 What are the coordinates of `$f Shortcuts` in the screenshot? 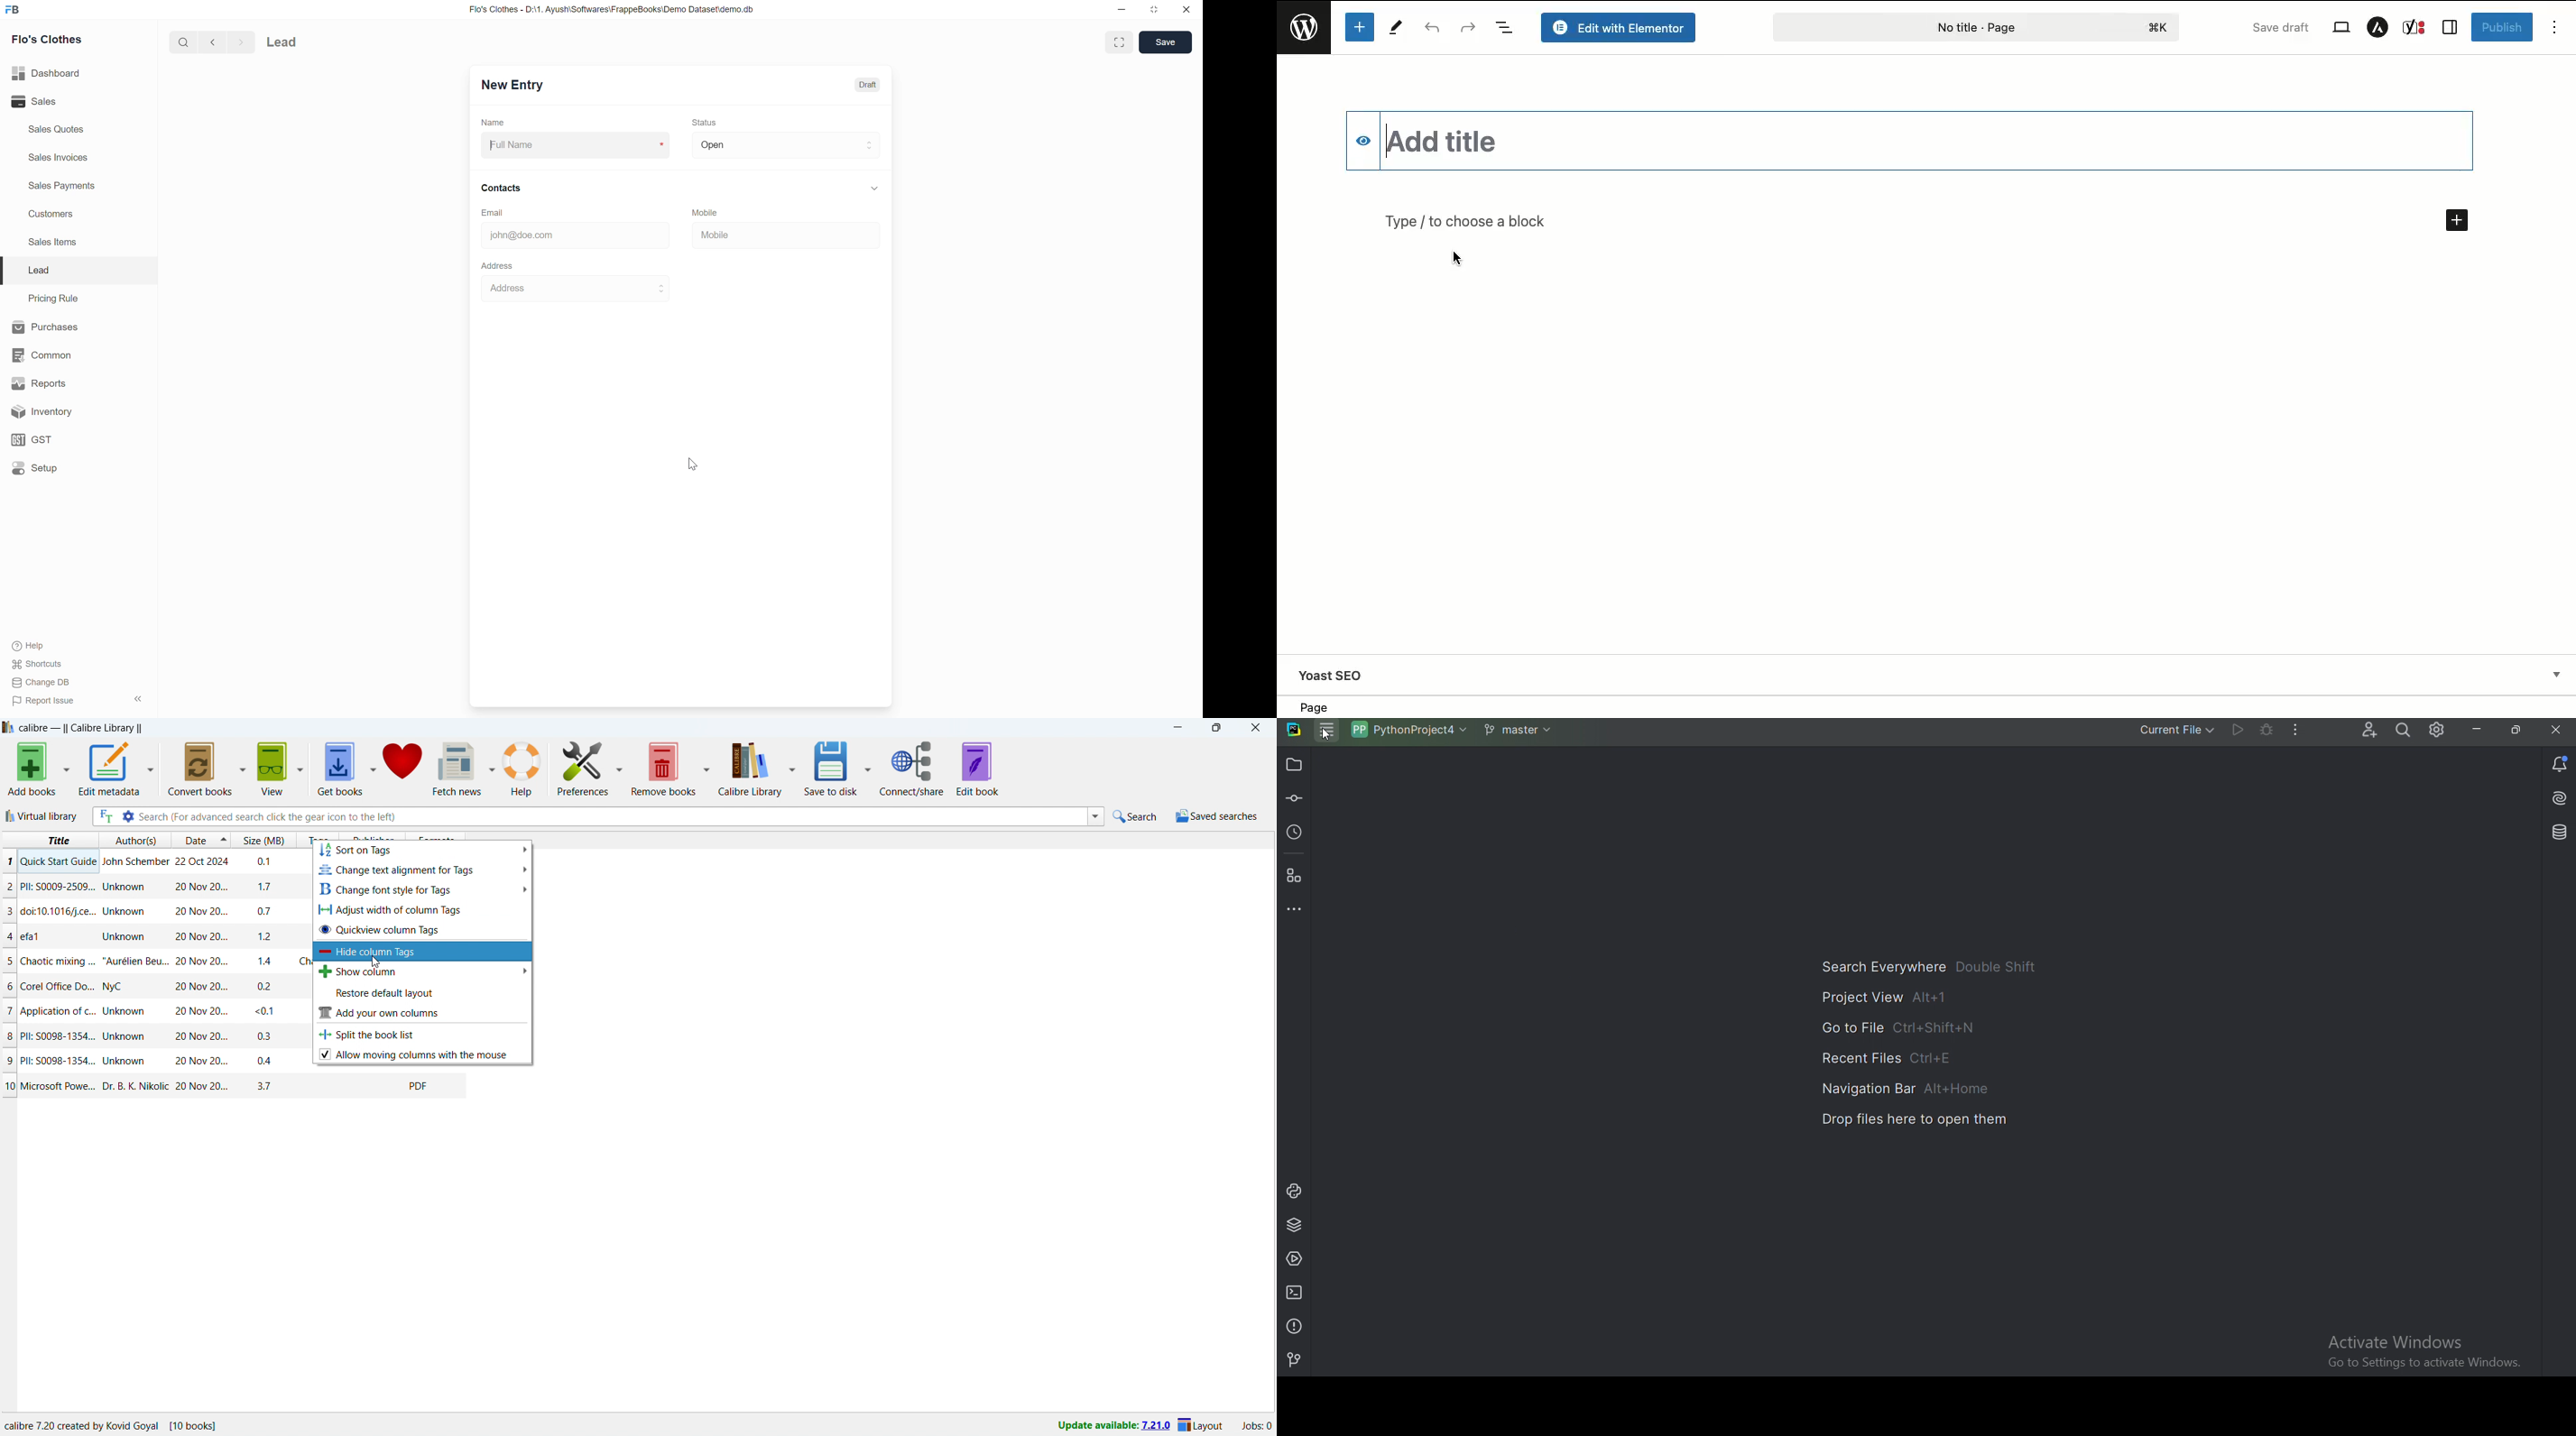 It's located at (39, 663).